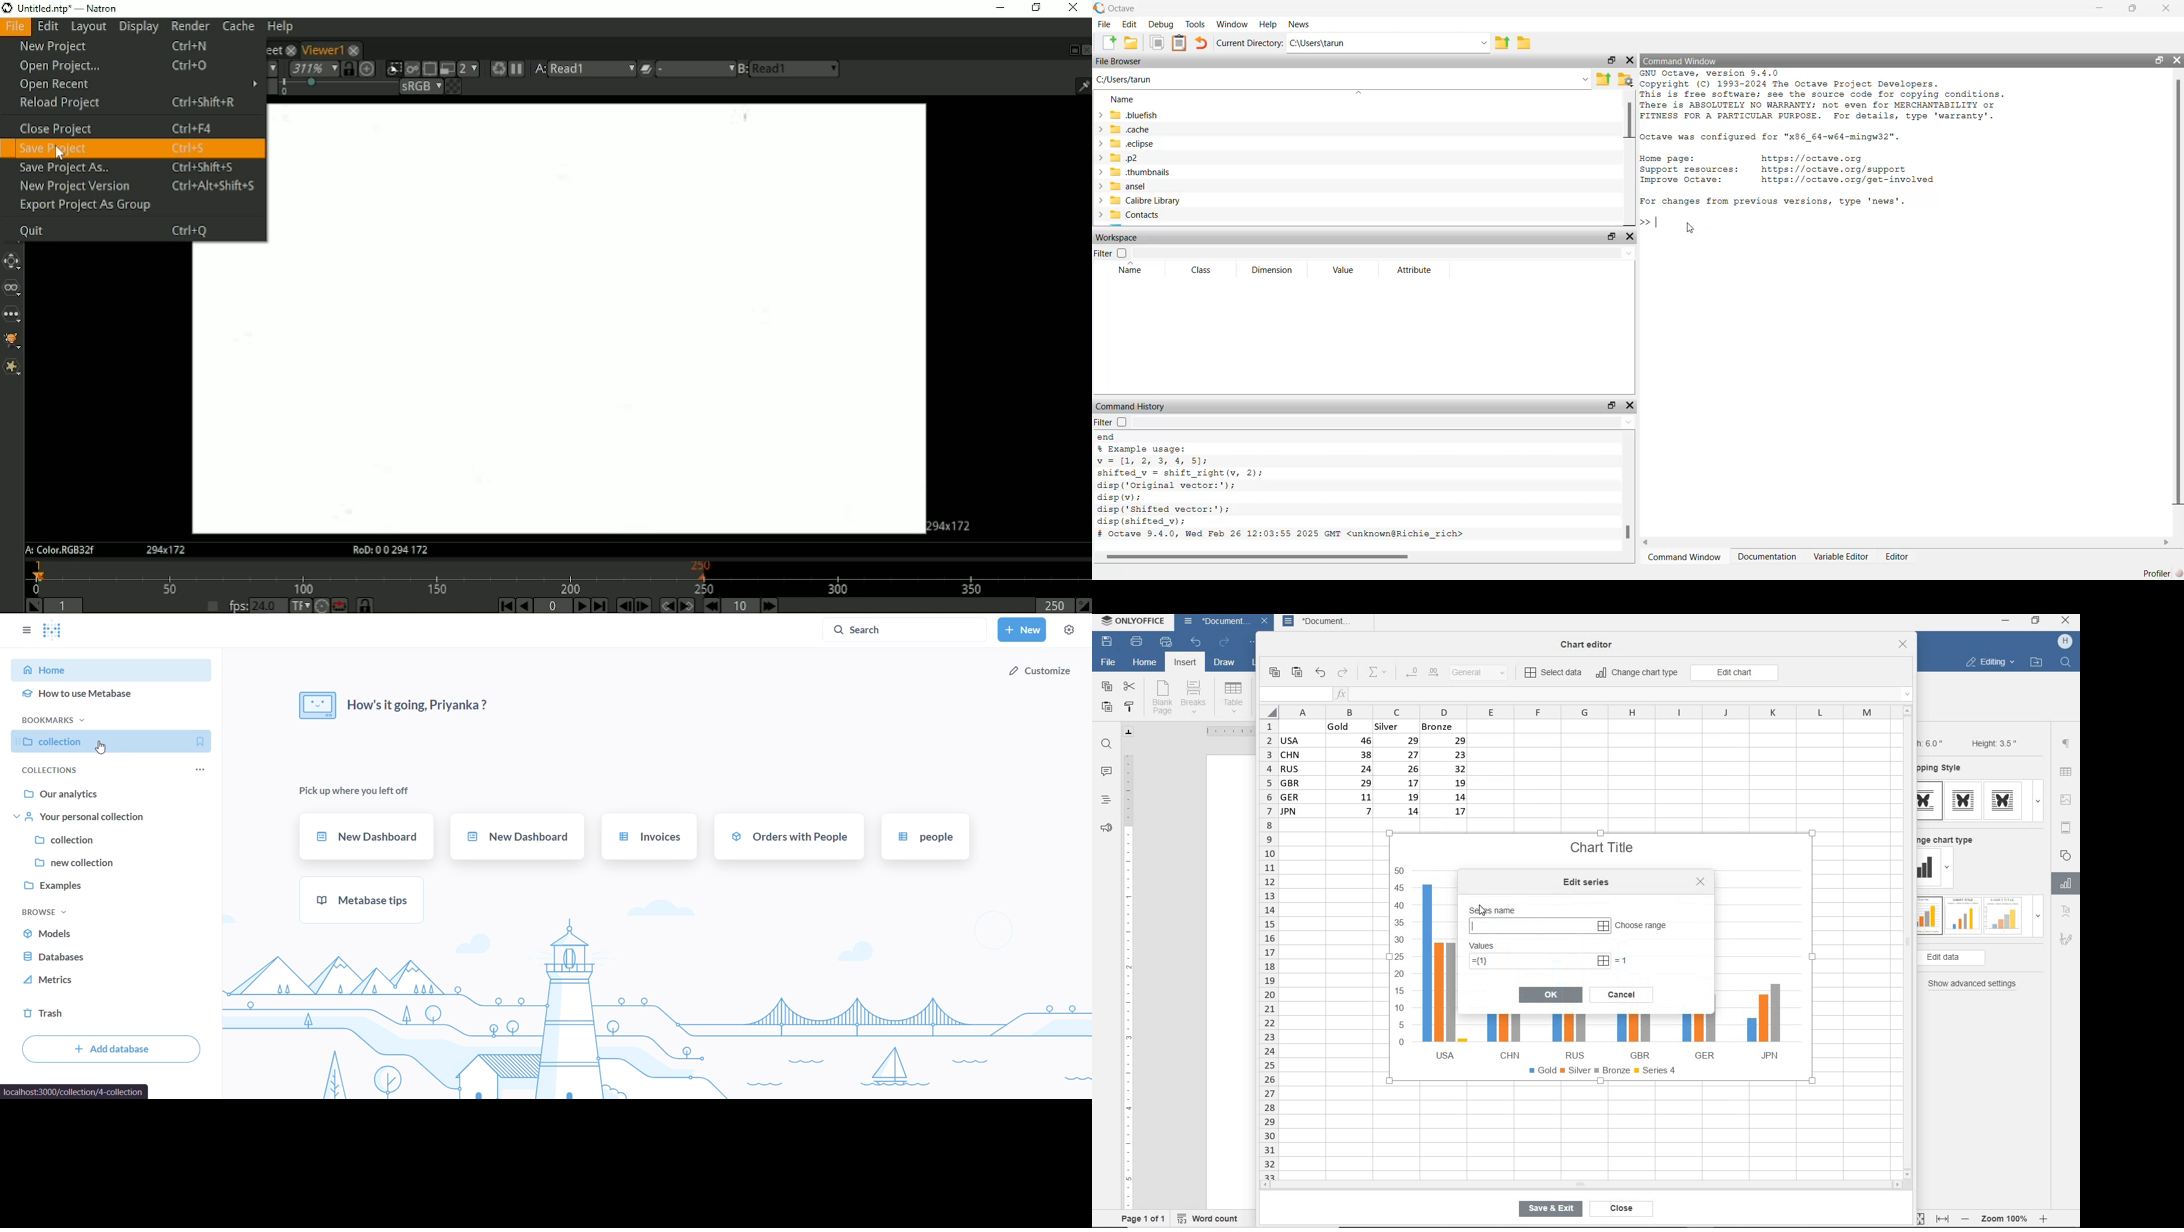 The height and width of the screenshot is (1232, 2184). What do you see at coordinates (2136, 7) in the screenshot?
I see `maximize` at bounding box center [2136, 7].